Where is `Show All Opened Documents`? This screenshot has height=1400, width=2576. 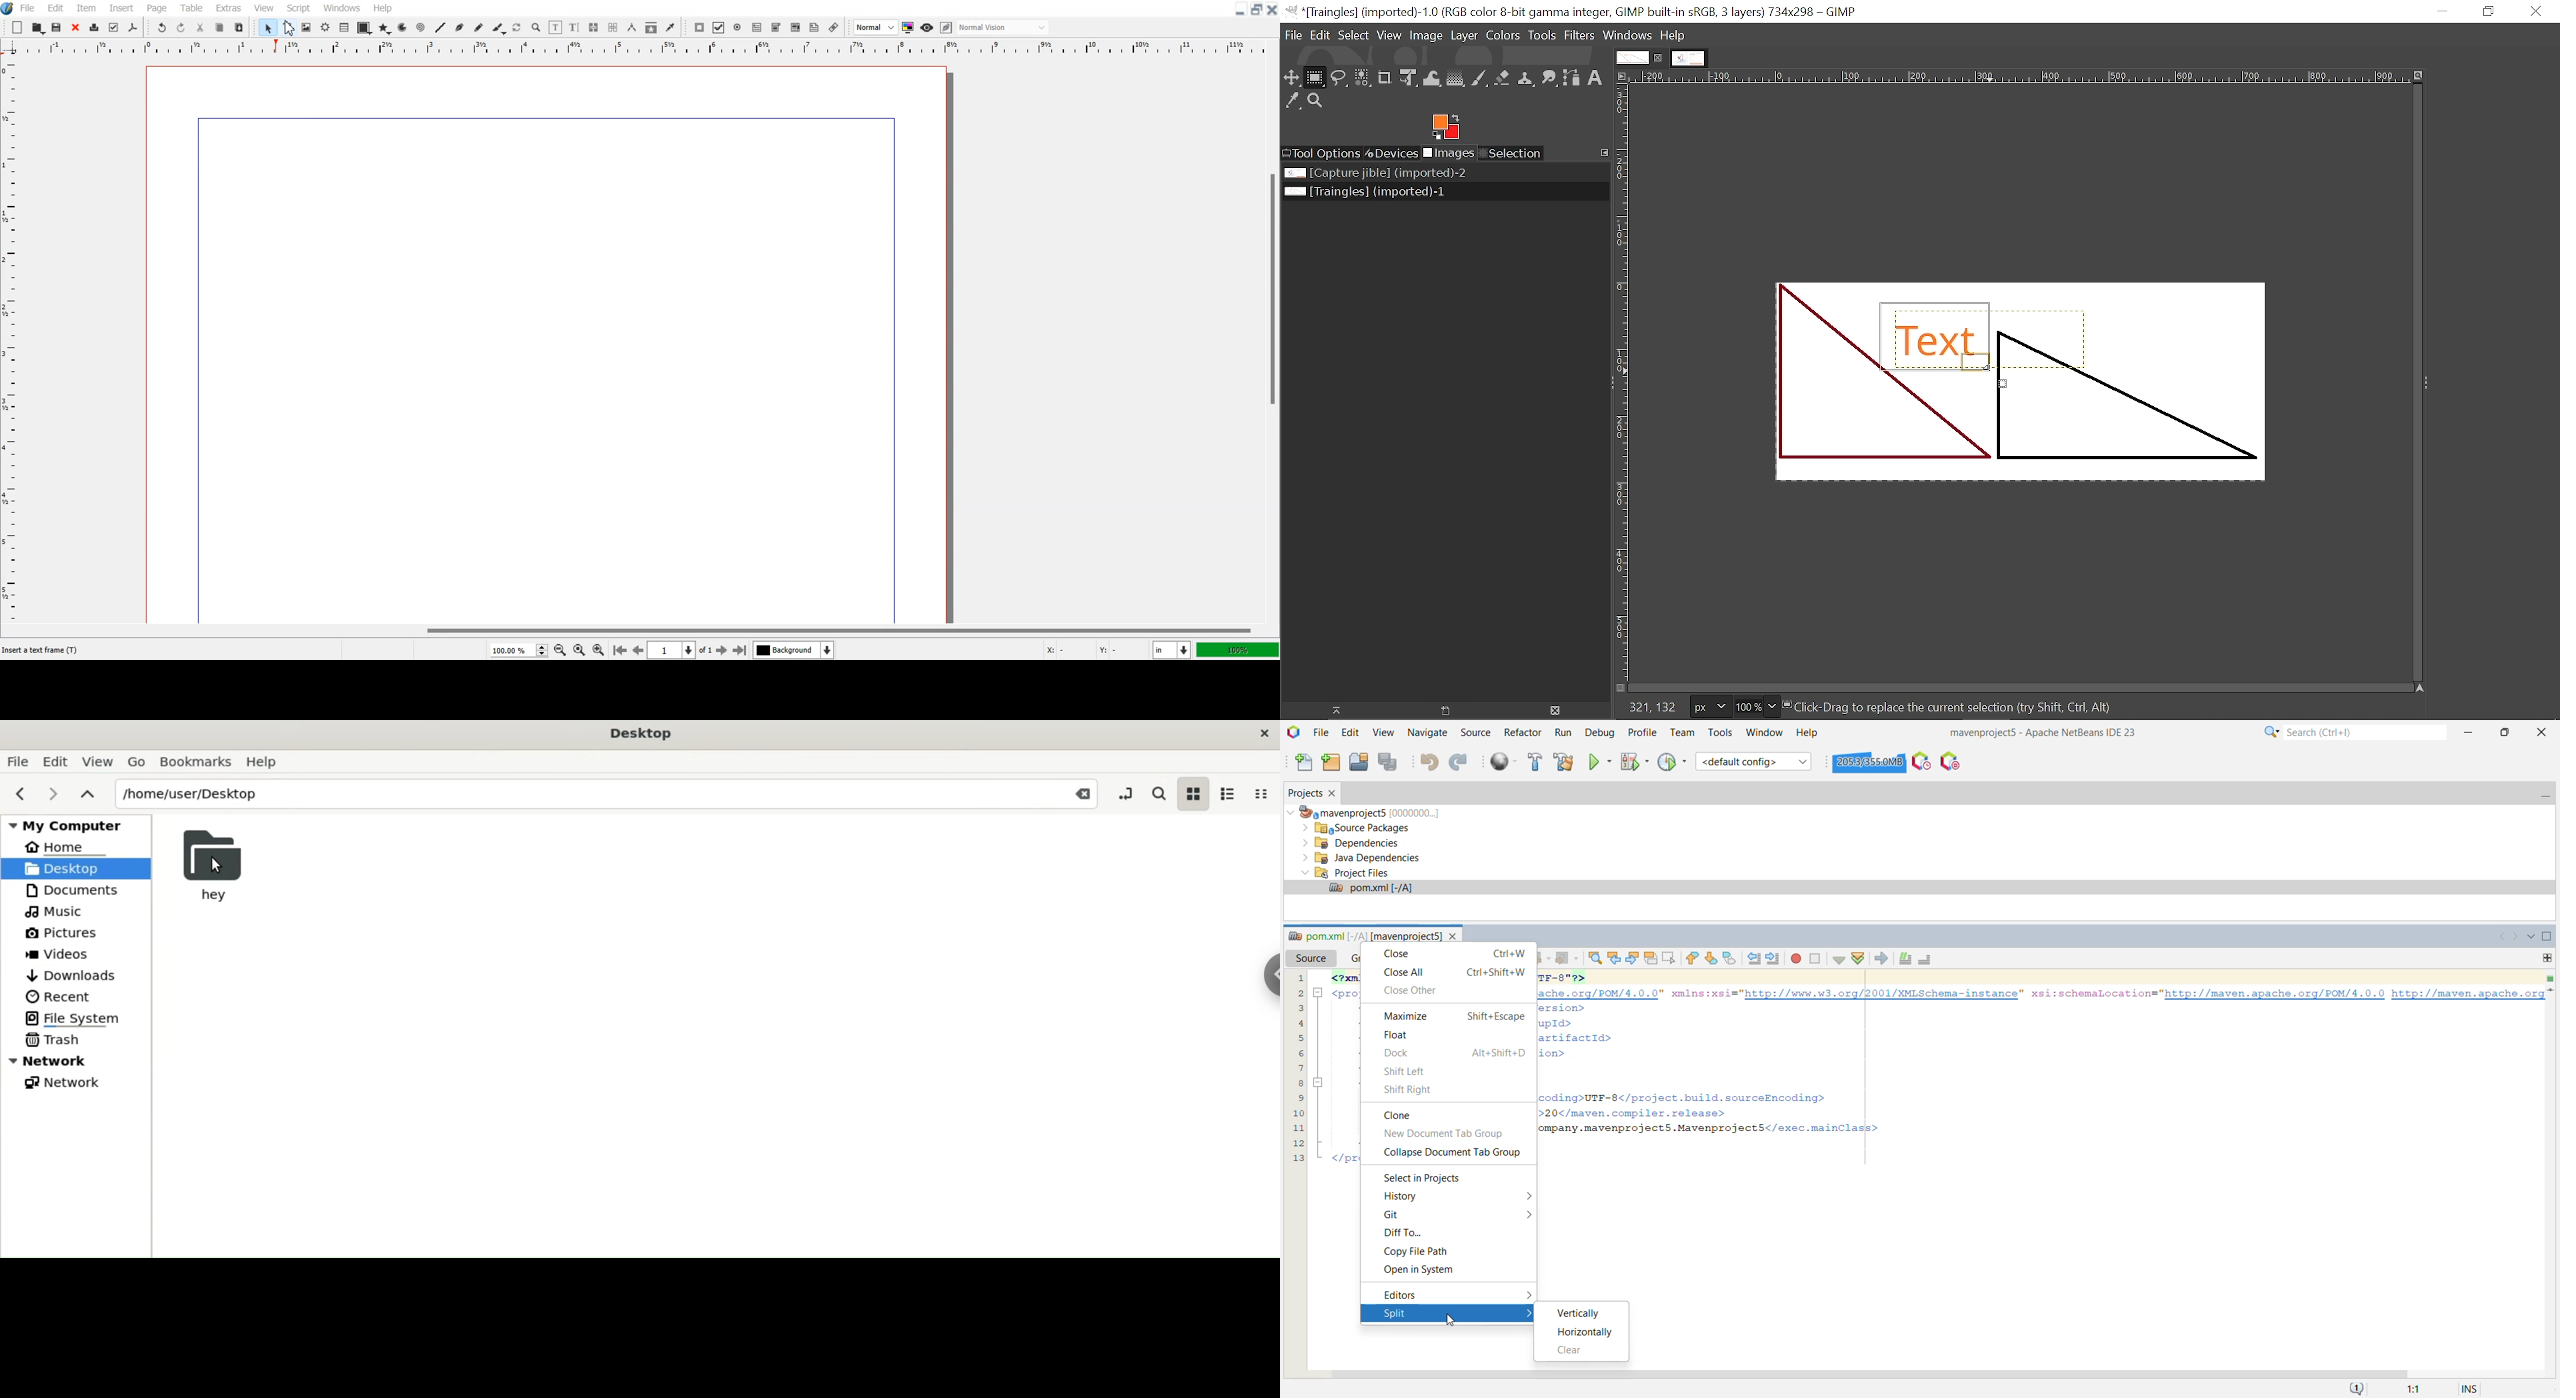
Show All Opened Documents is located at coordinates (2529, 936).